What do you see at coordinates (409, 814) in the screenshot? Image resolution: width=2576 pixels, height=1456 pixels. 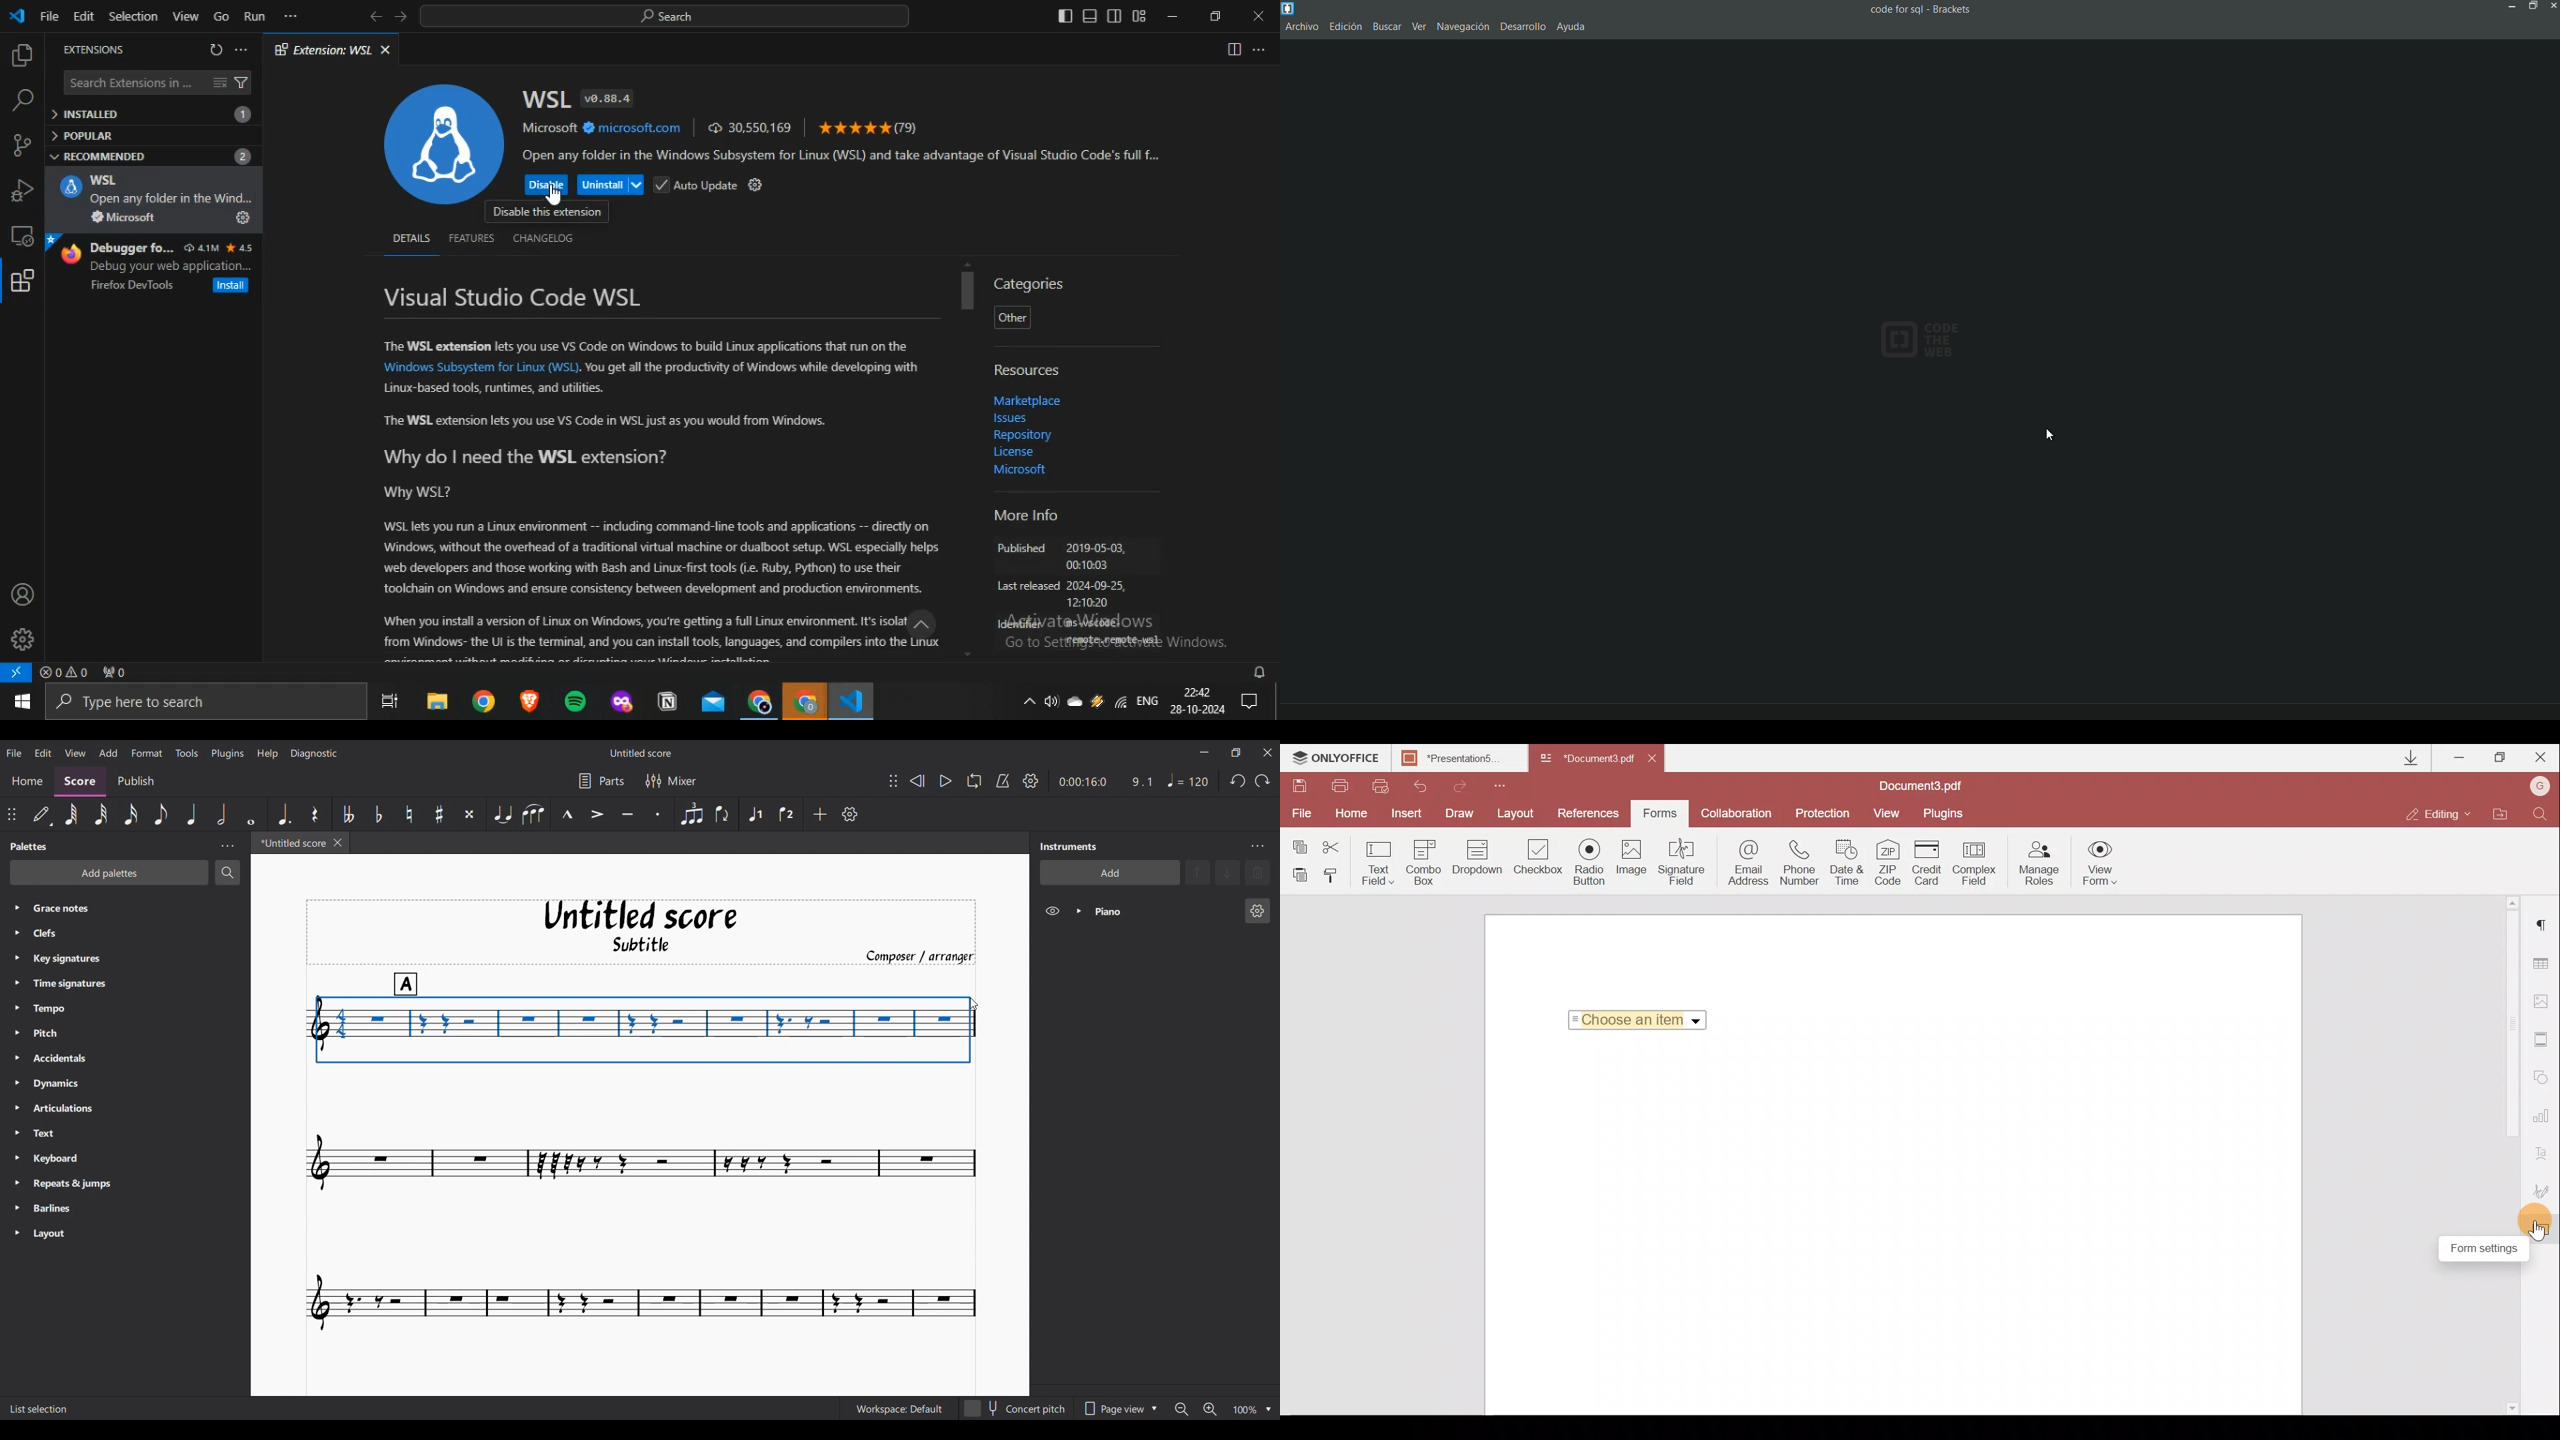 I see `Toggle natural` at bounding box center [409, 814].